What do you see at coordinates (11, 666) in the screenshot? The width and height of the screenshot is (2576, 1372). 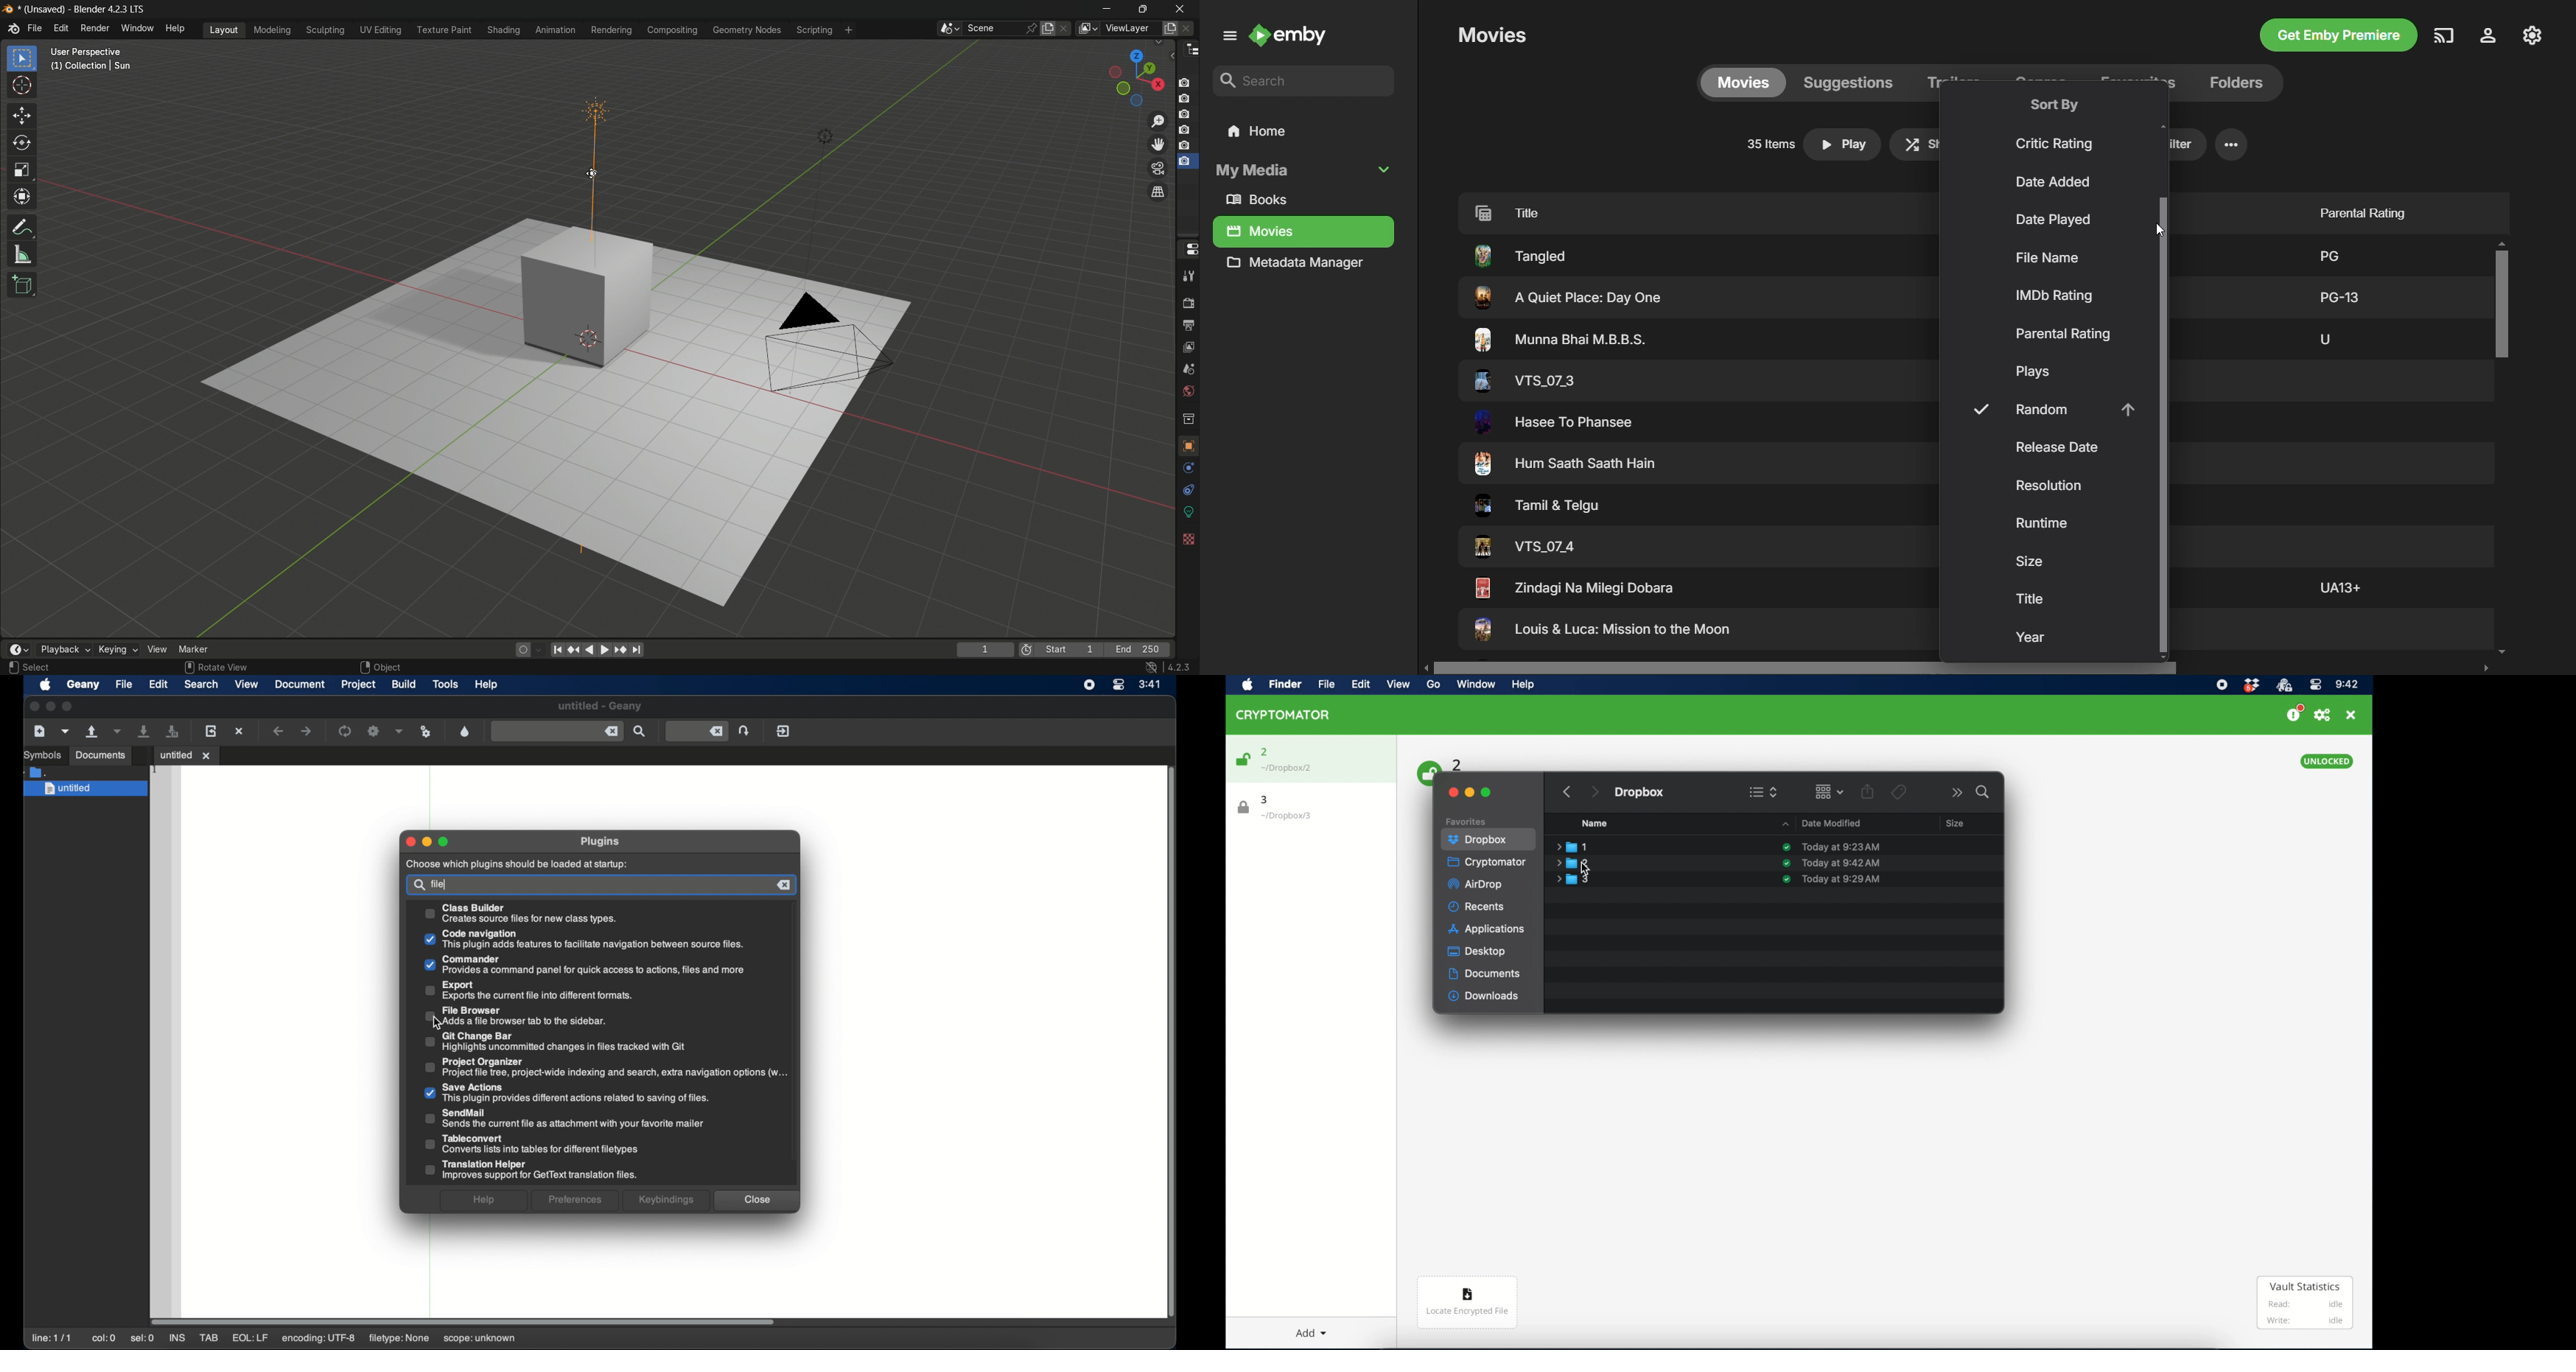 I see `left click` at bounding box center [11, 666].